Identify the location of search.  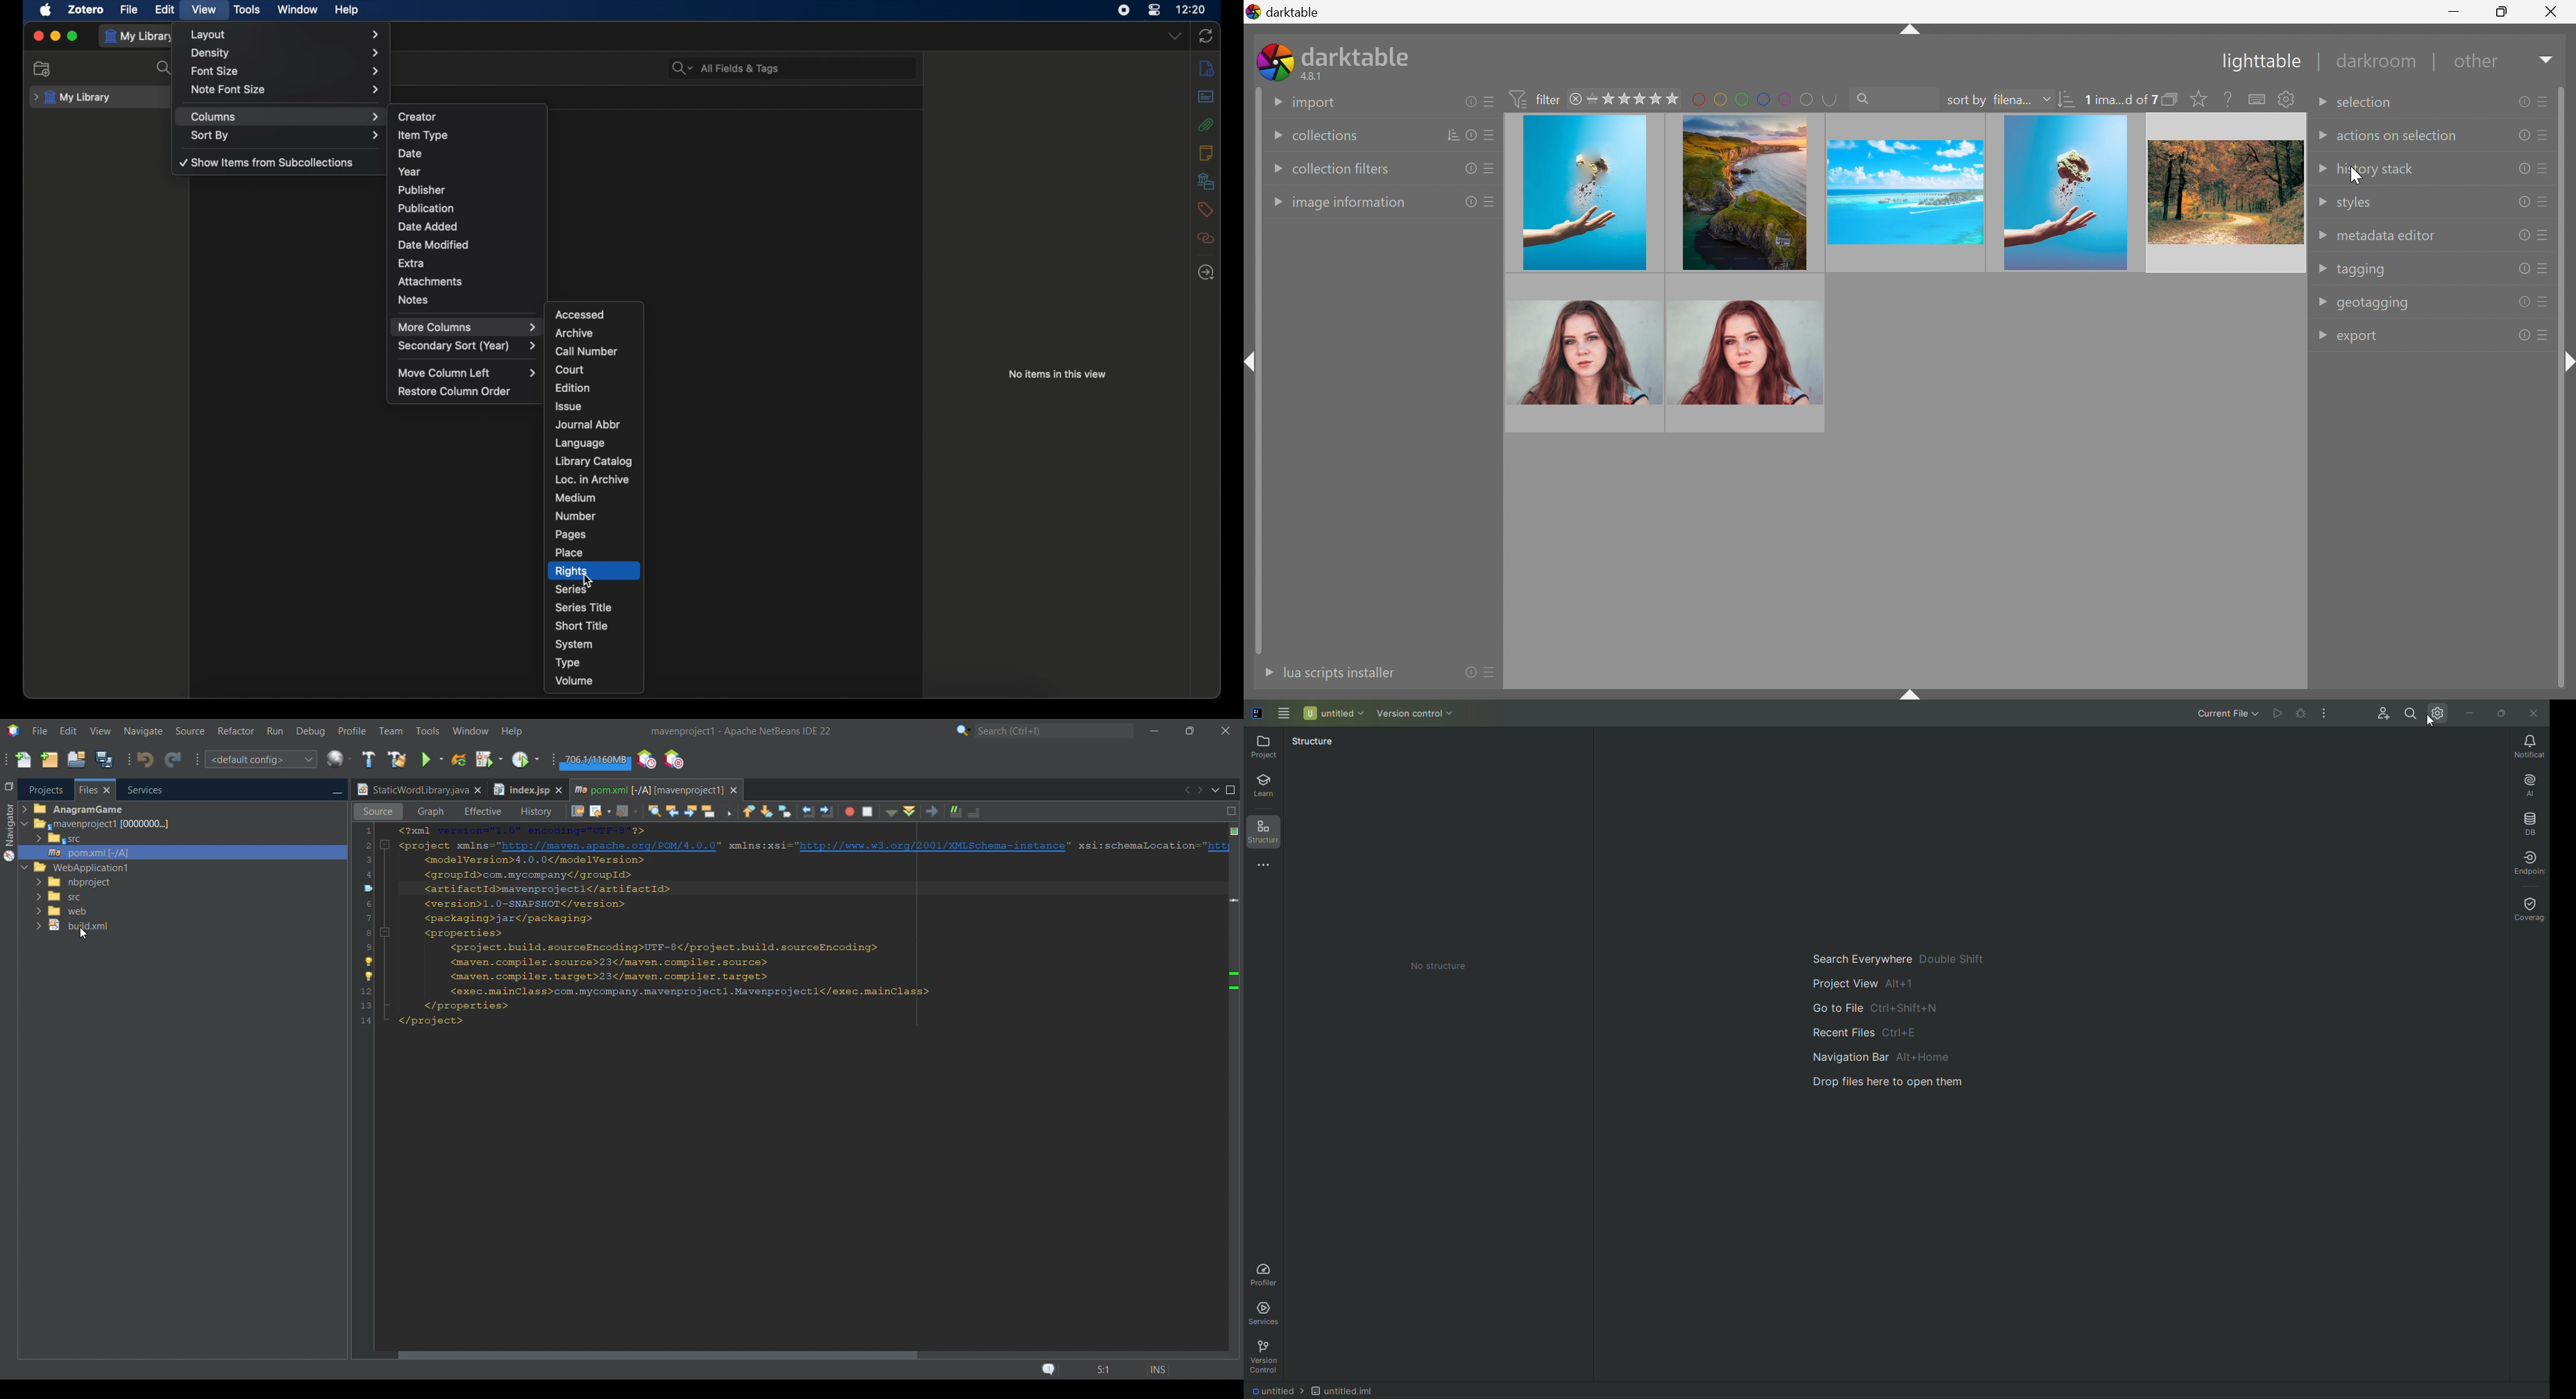
(165, 69).